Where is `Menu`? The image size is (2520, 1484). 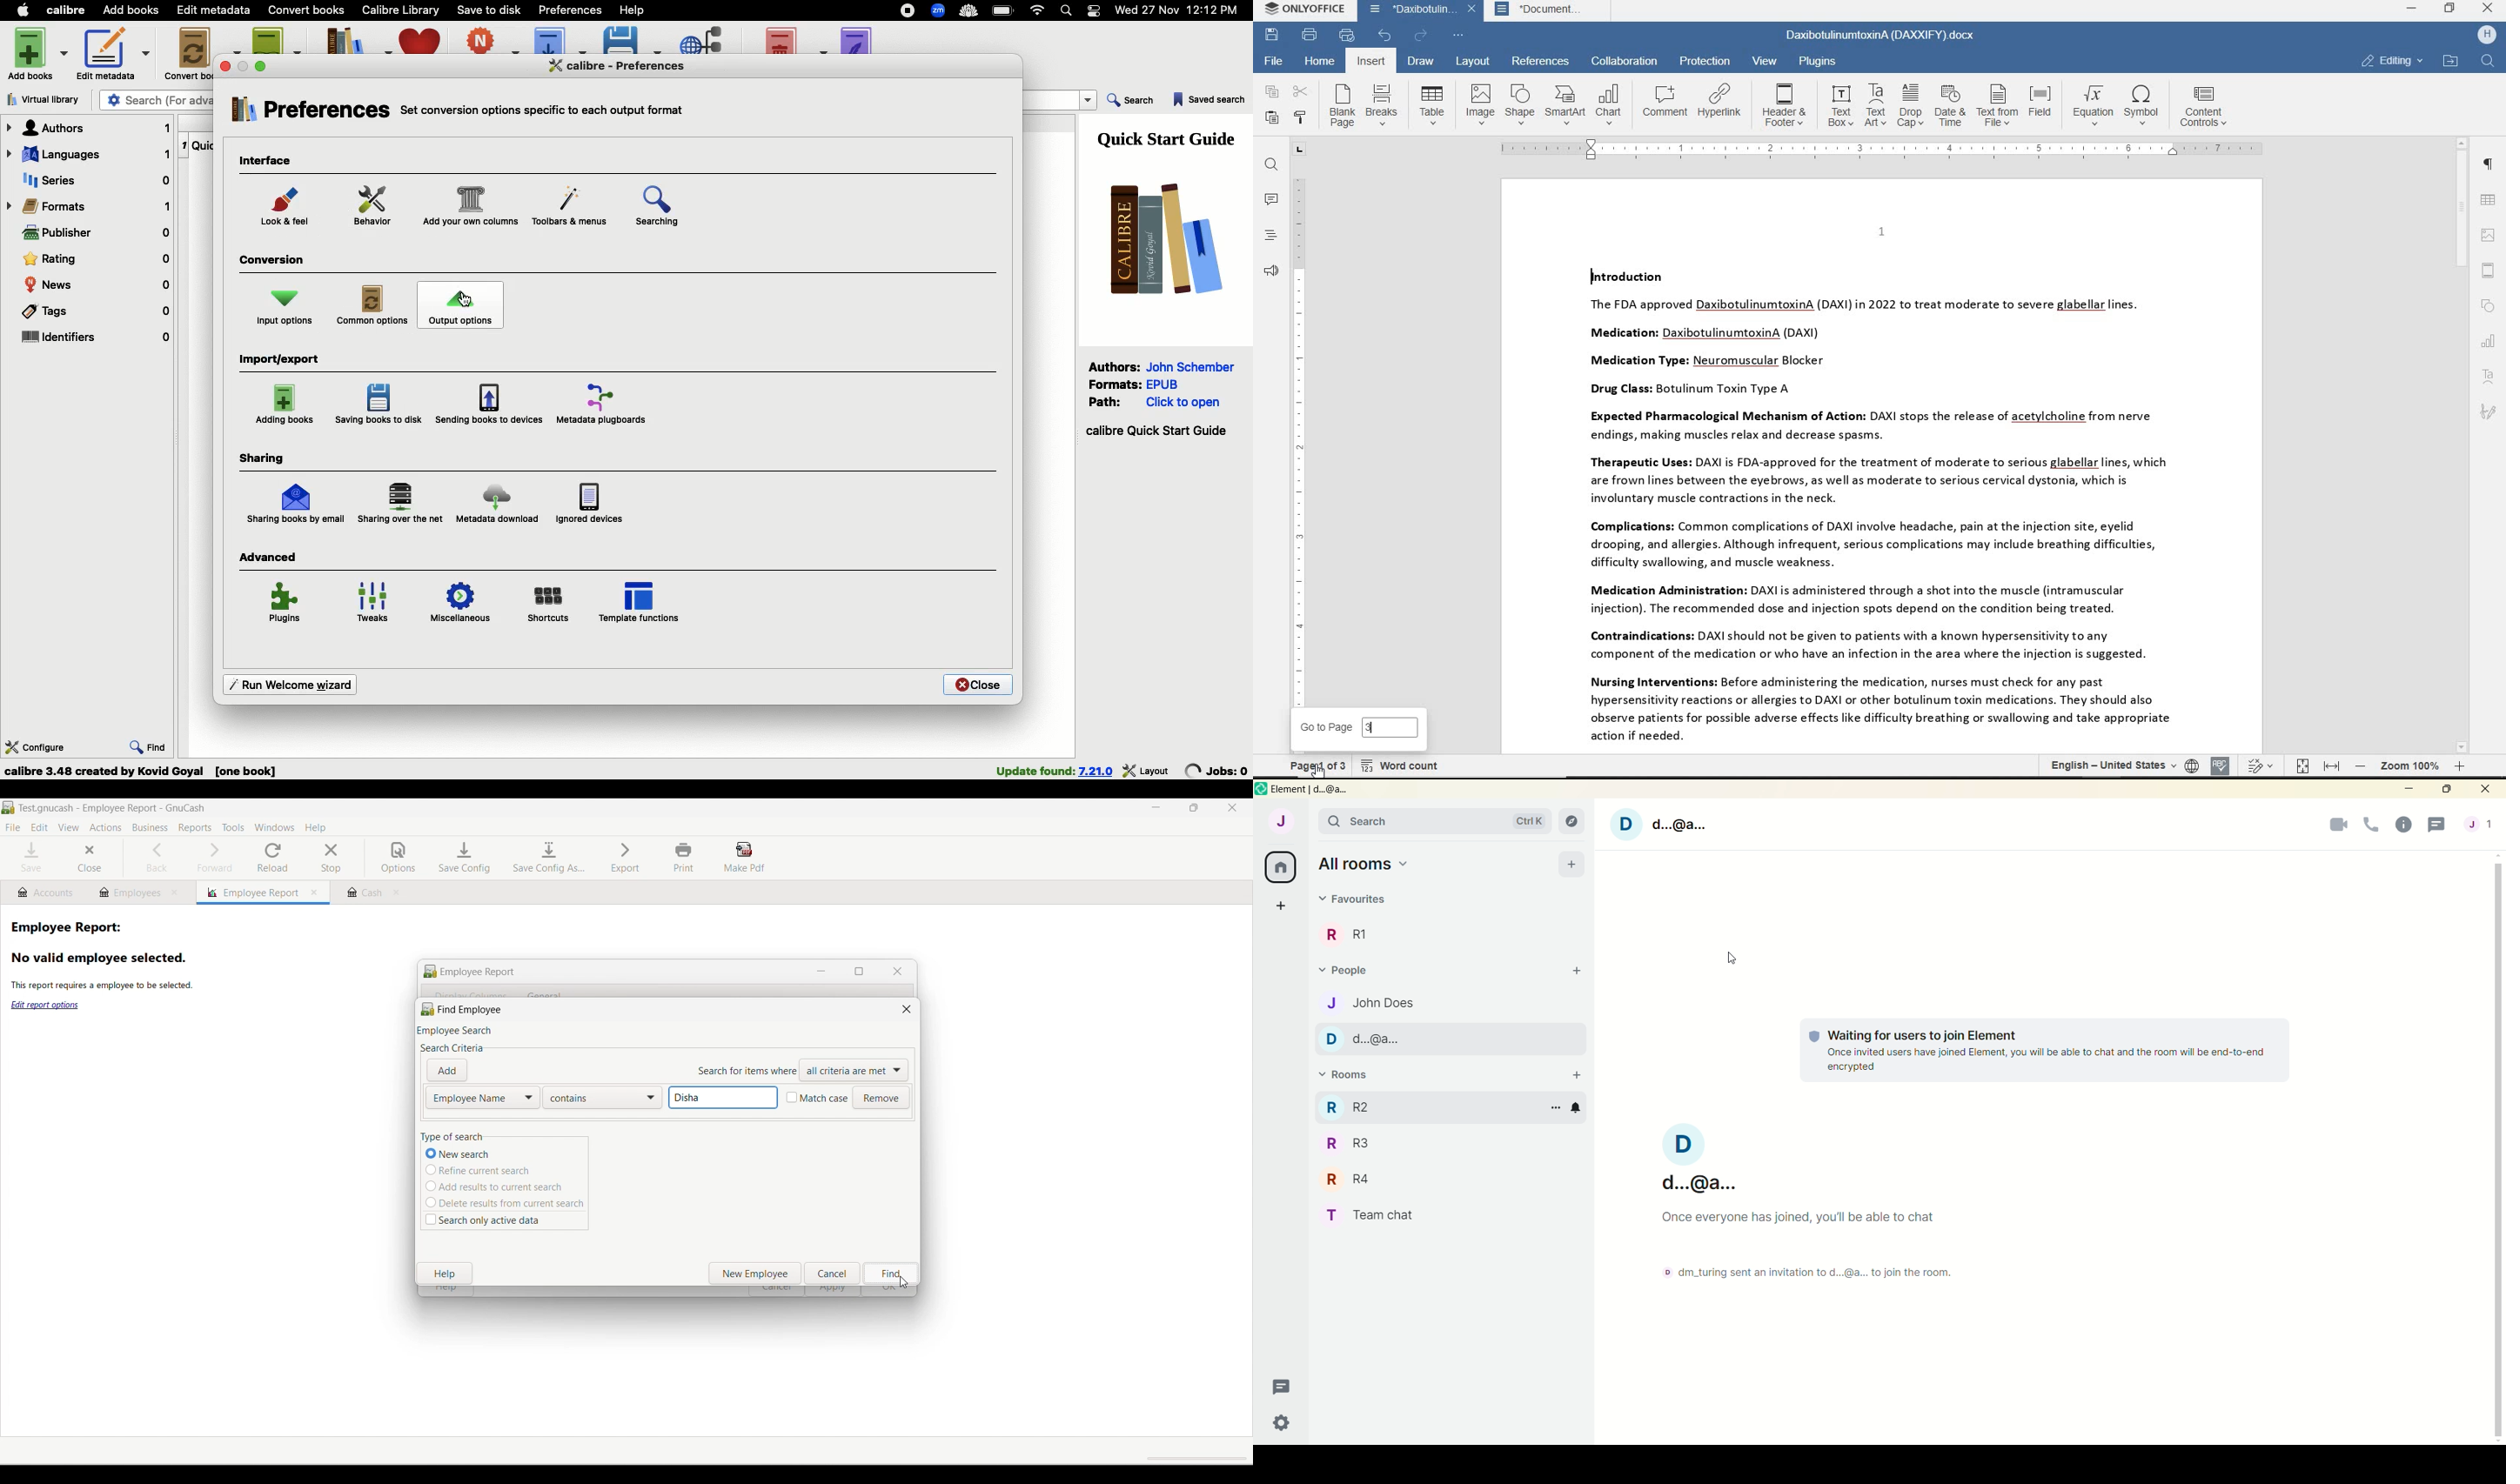 Menu is located at coordinates (566, 209).